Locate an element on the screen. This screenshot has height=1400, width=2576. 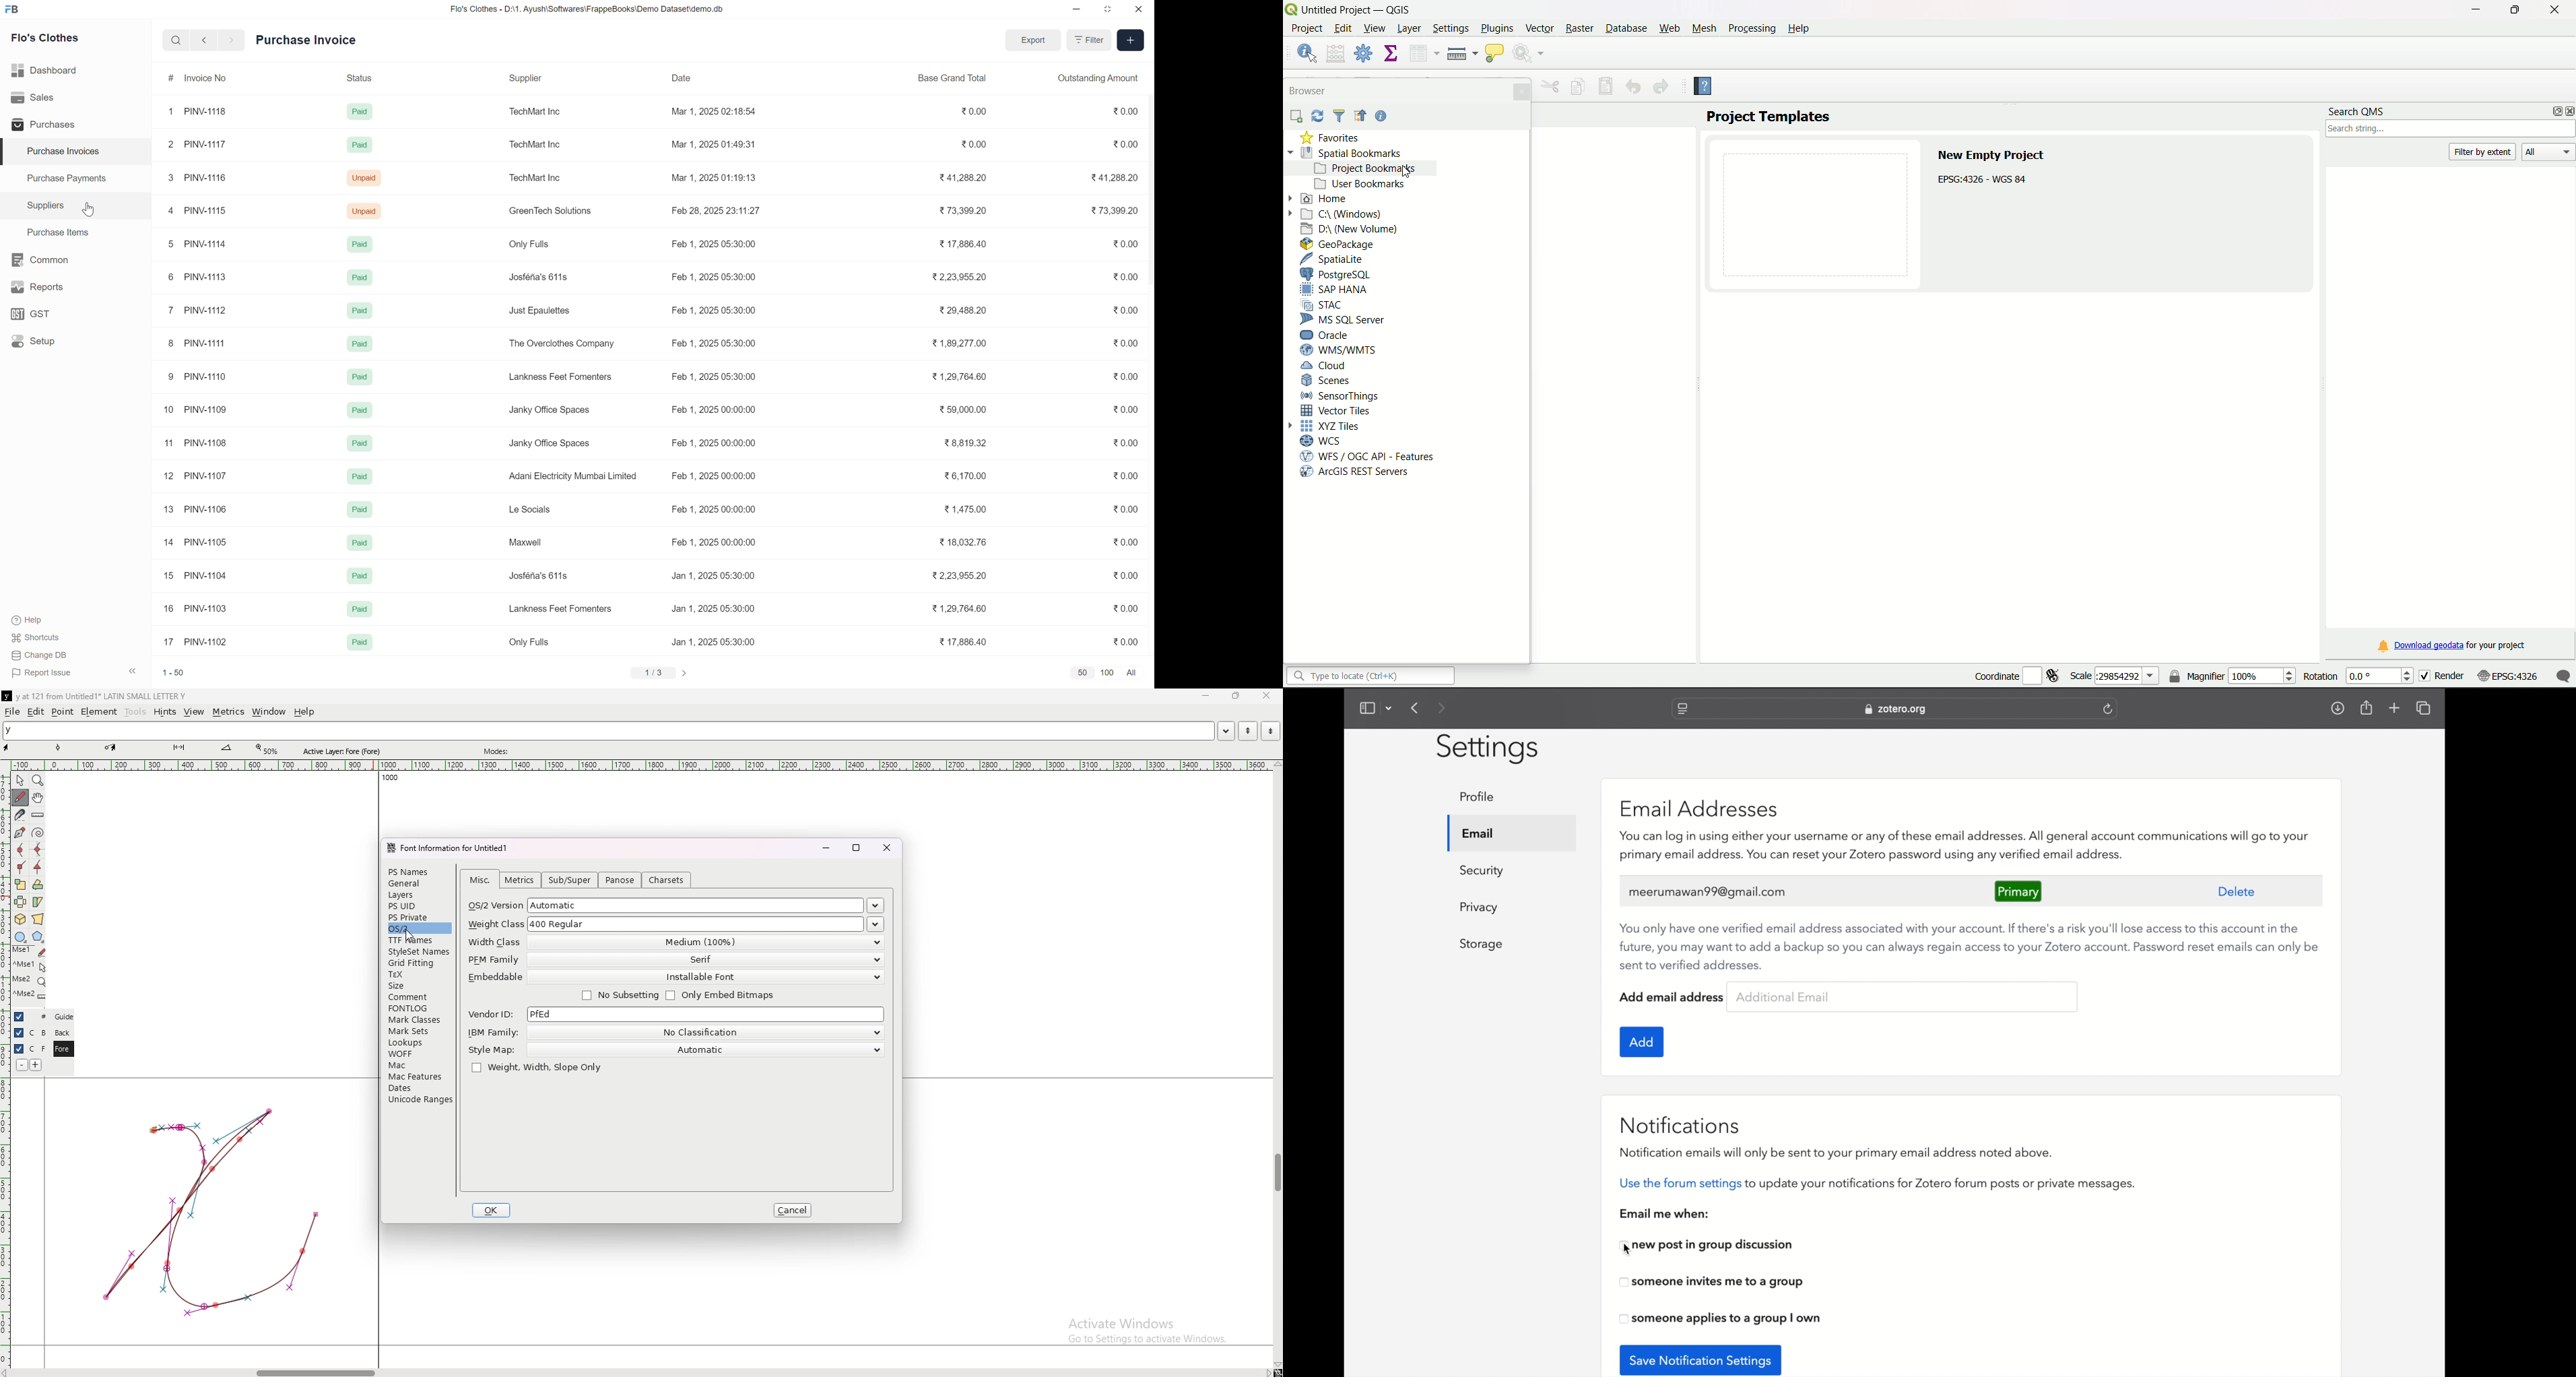
horizontal scale is located at coordinates (642, 765).